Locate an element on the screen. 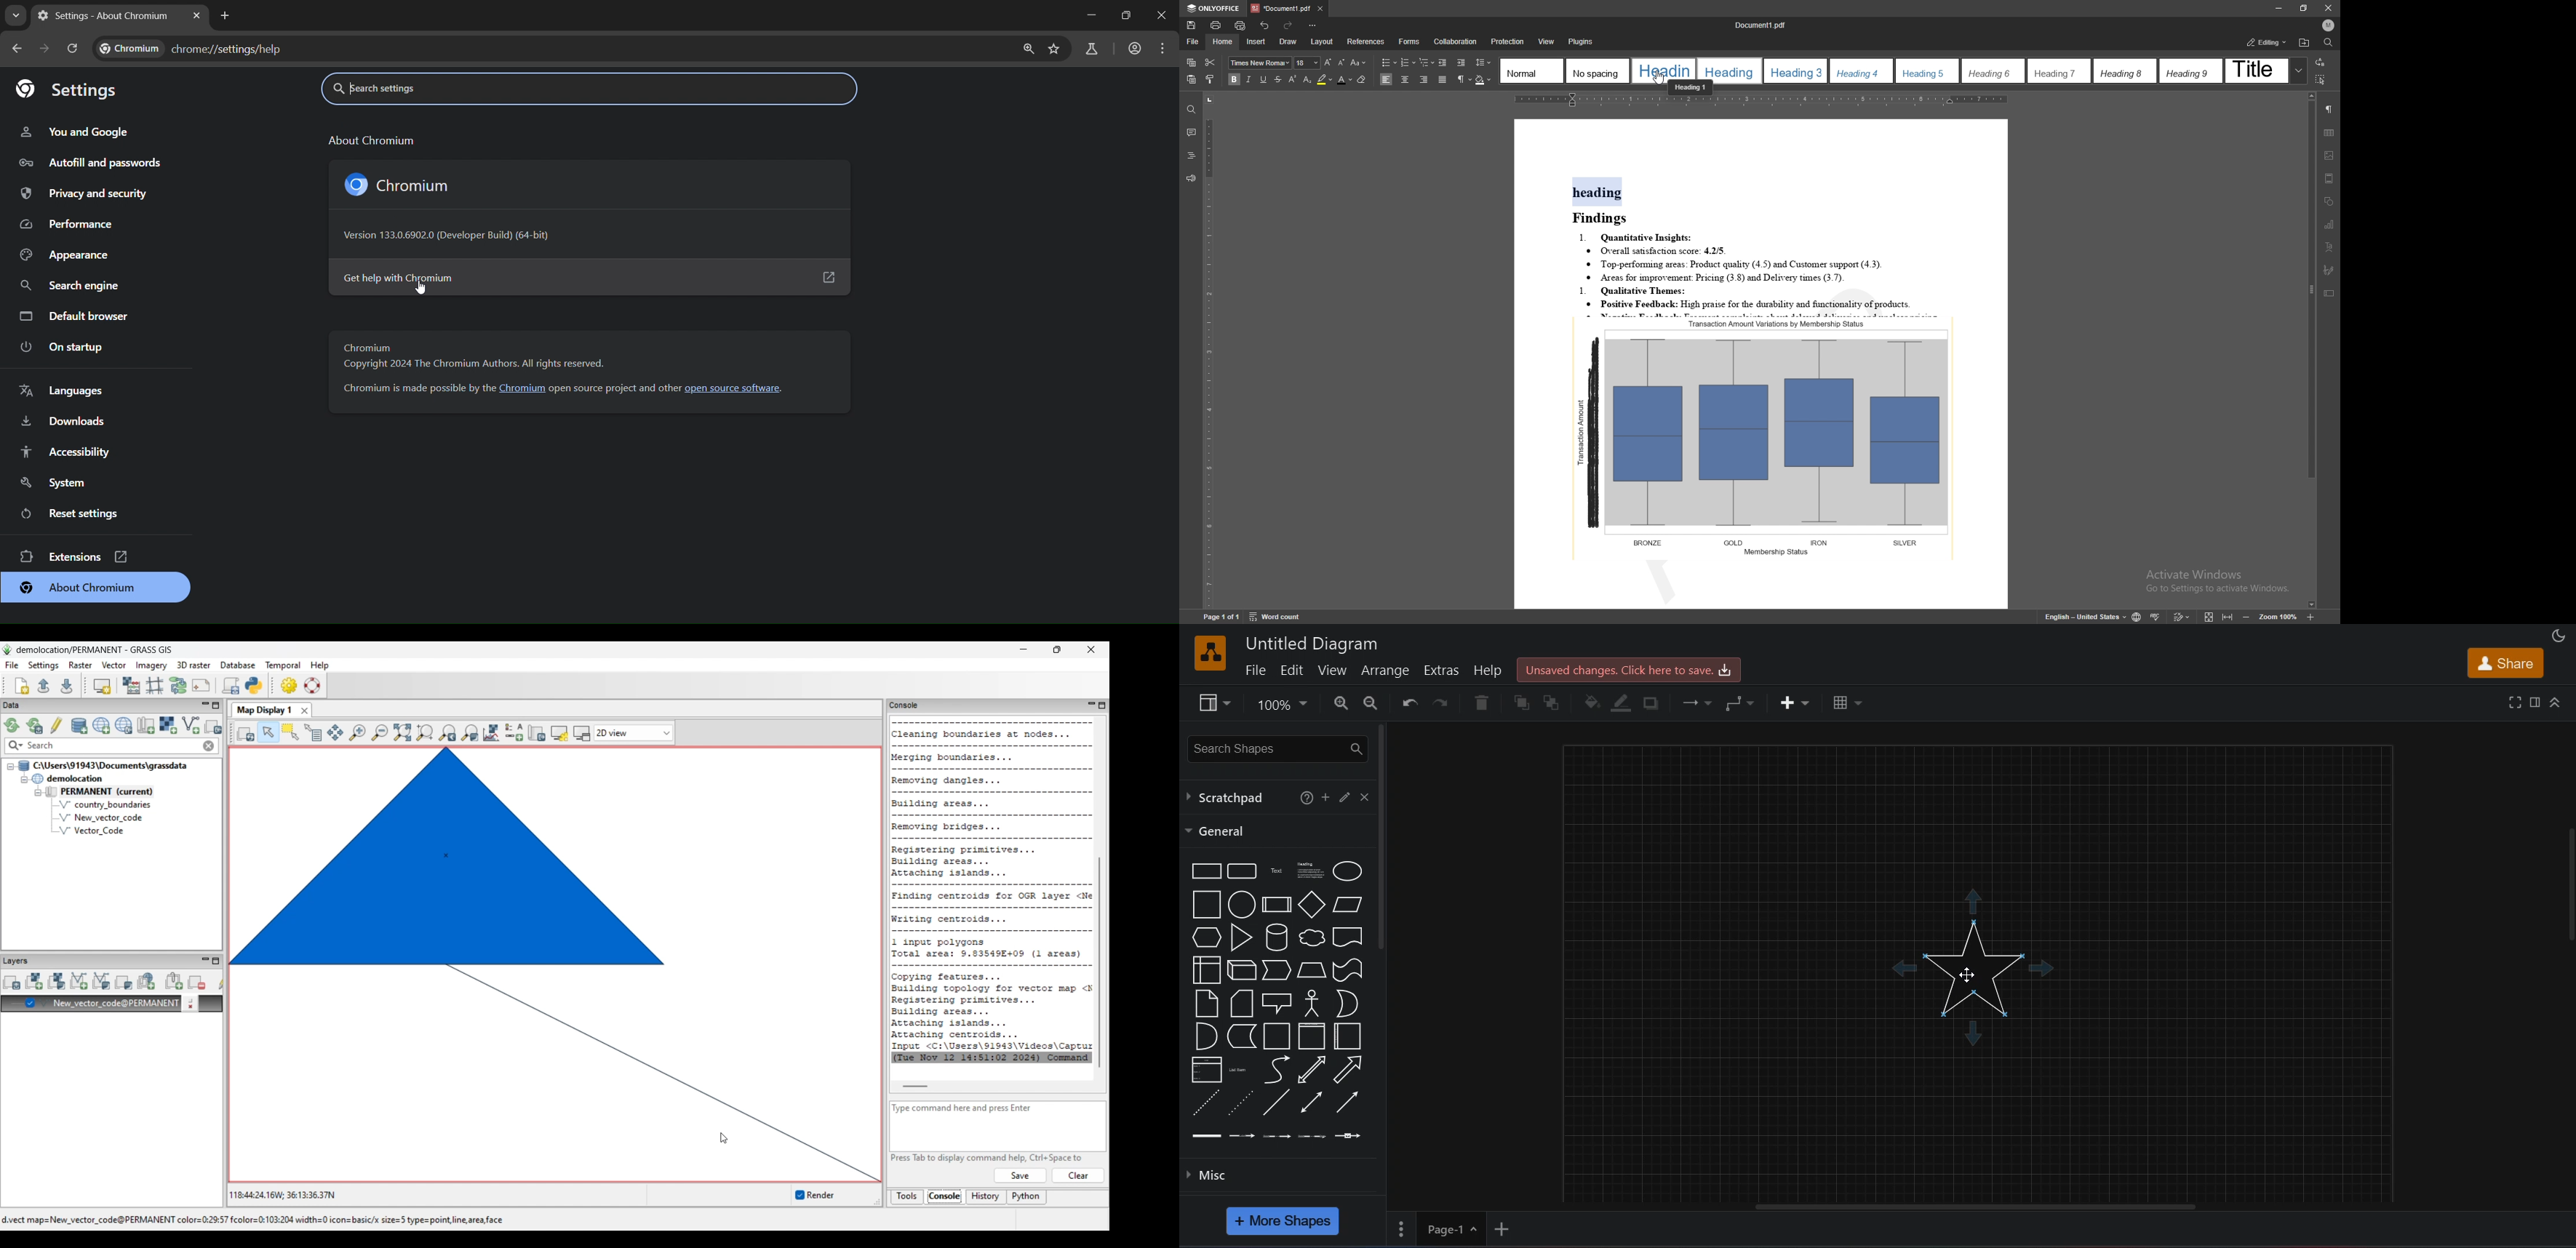 Image resolution: width=2576 pixels, height=1260 pixels. misc is located at coordinates (1281, 1177).